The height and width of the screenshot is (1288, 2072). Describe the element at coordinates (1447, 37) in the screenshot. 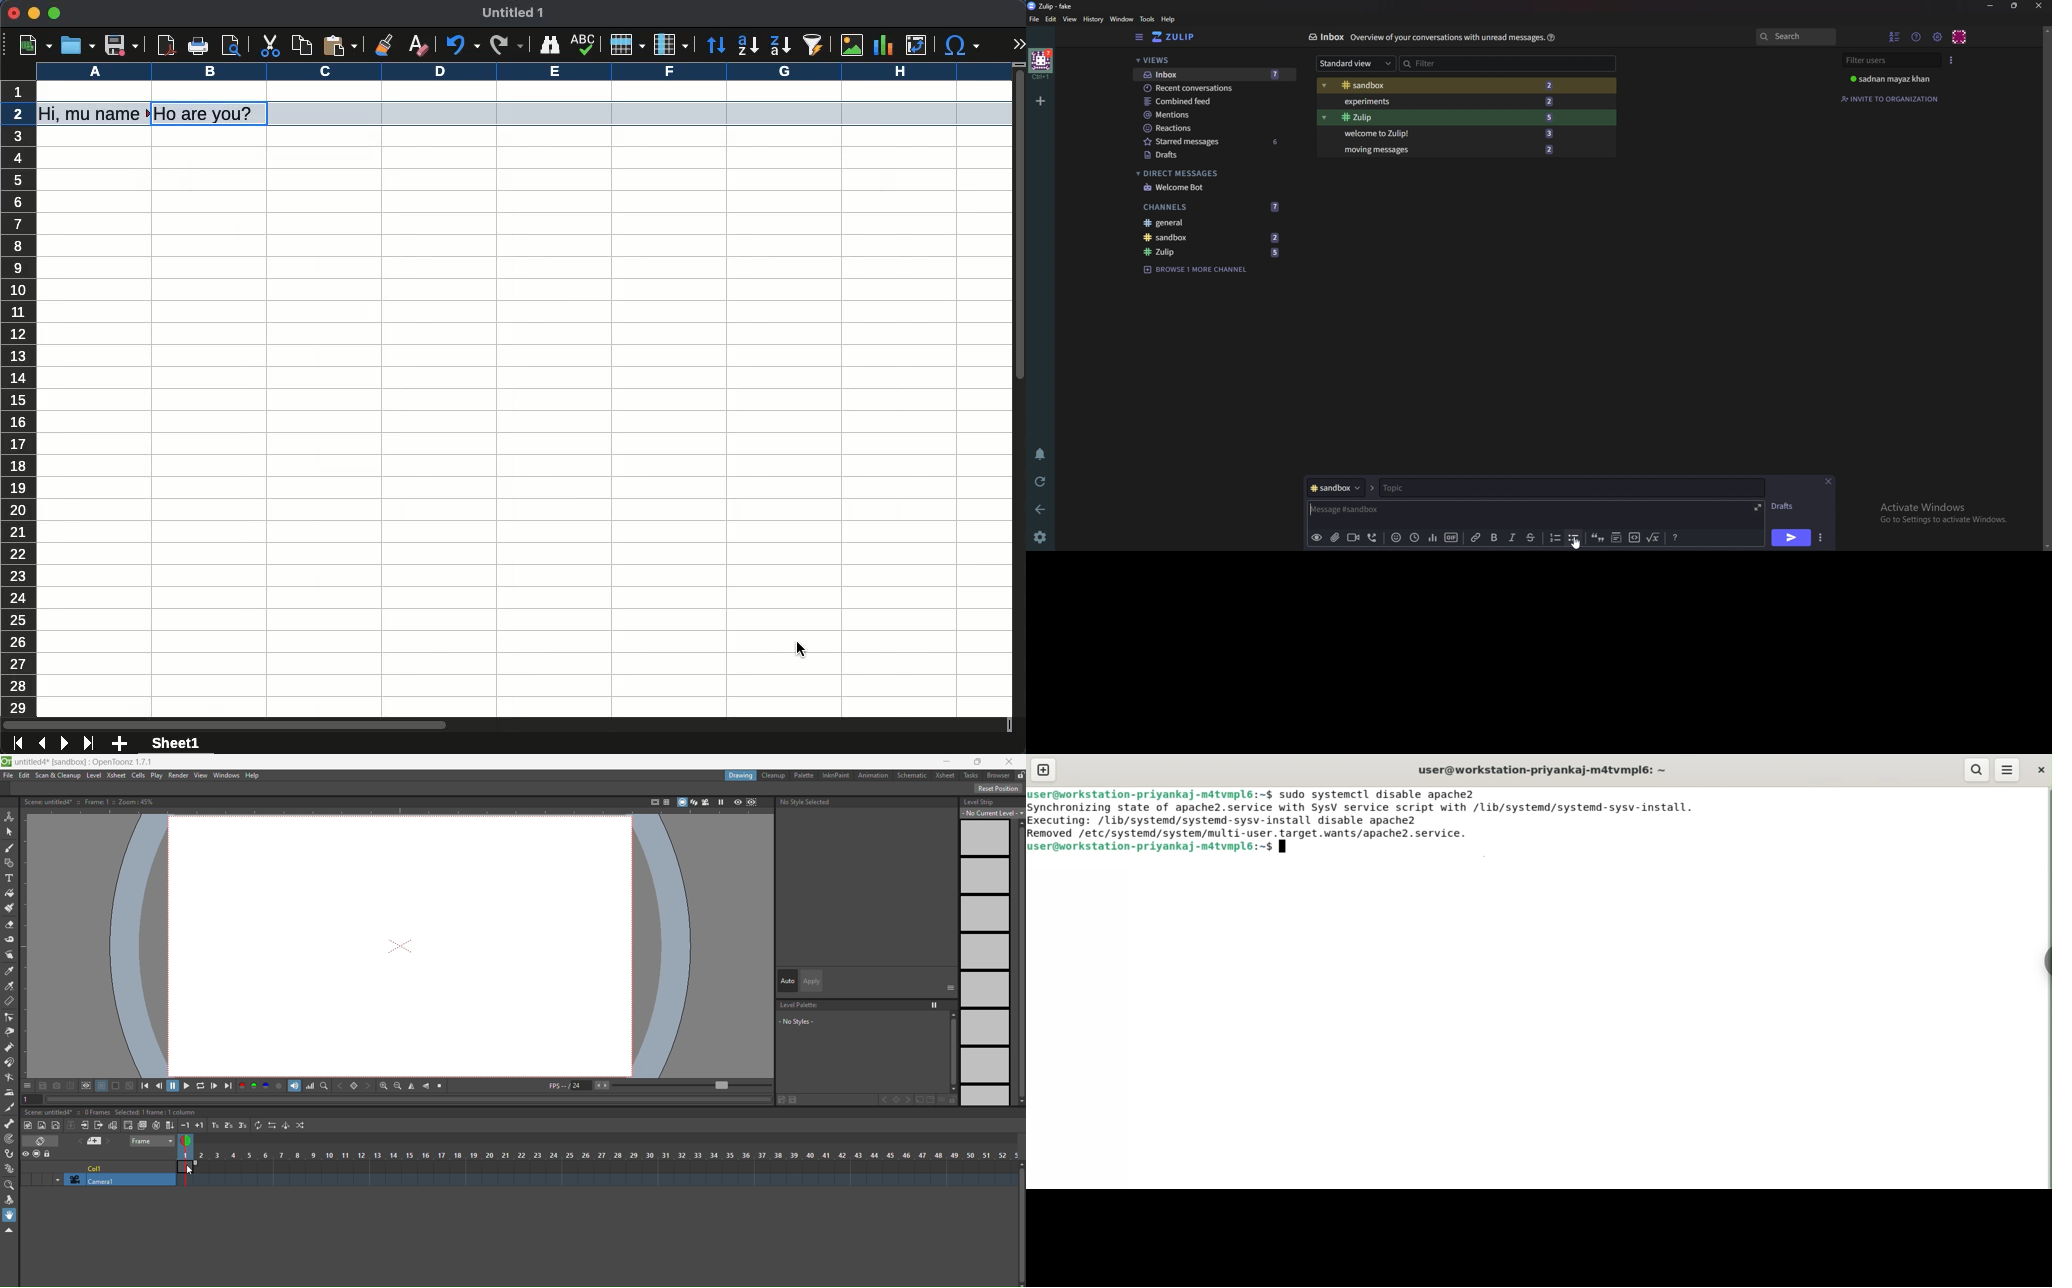

I see `Info` at that location.